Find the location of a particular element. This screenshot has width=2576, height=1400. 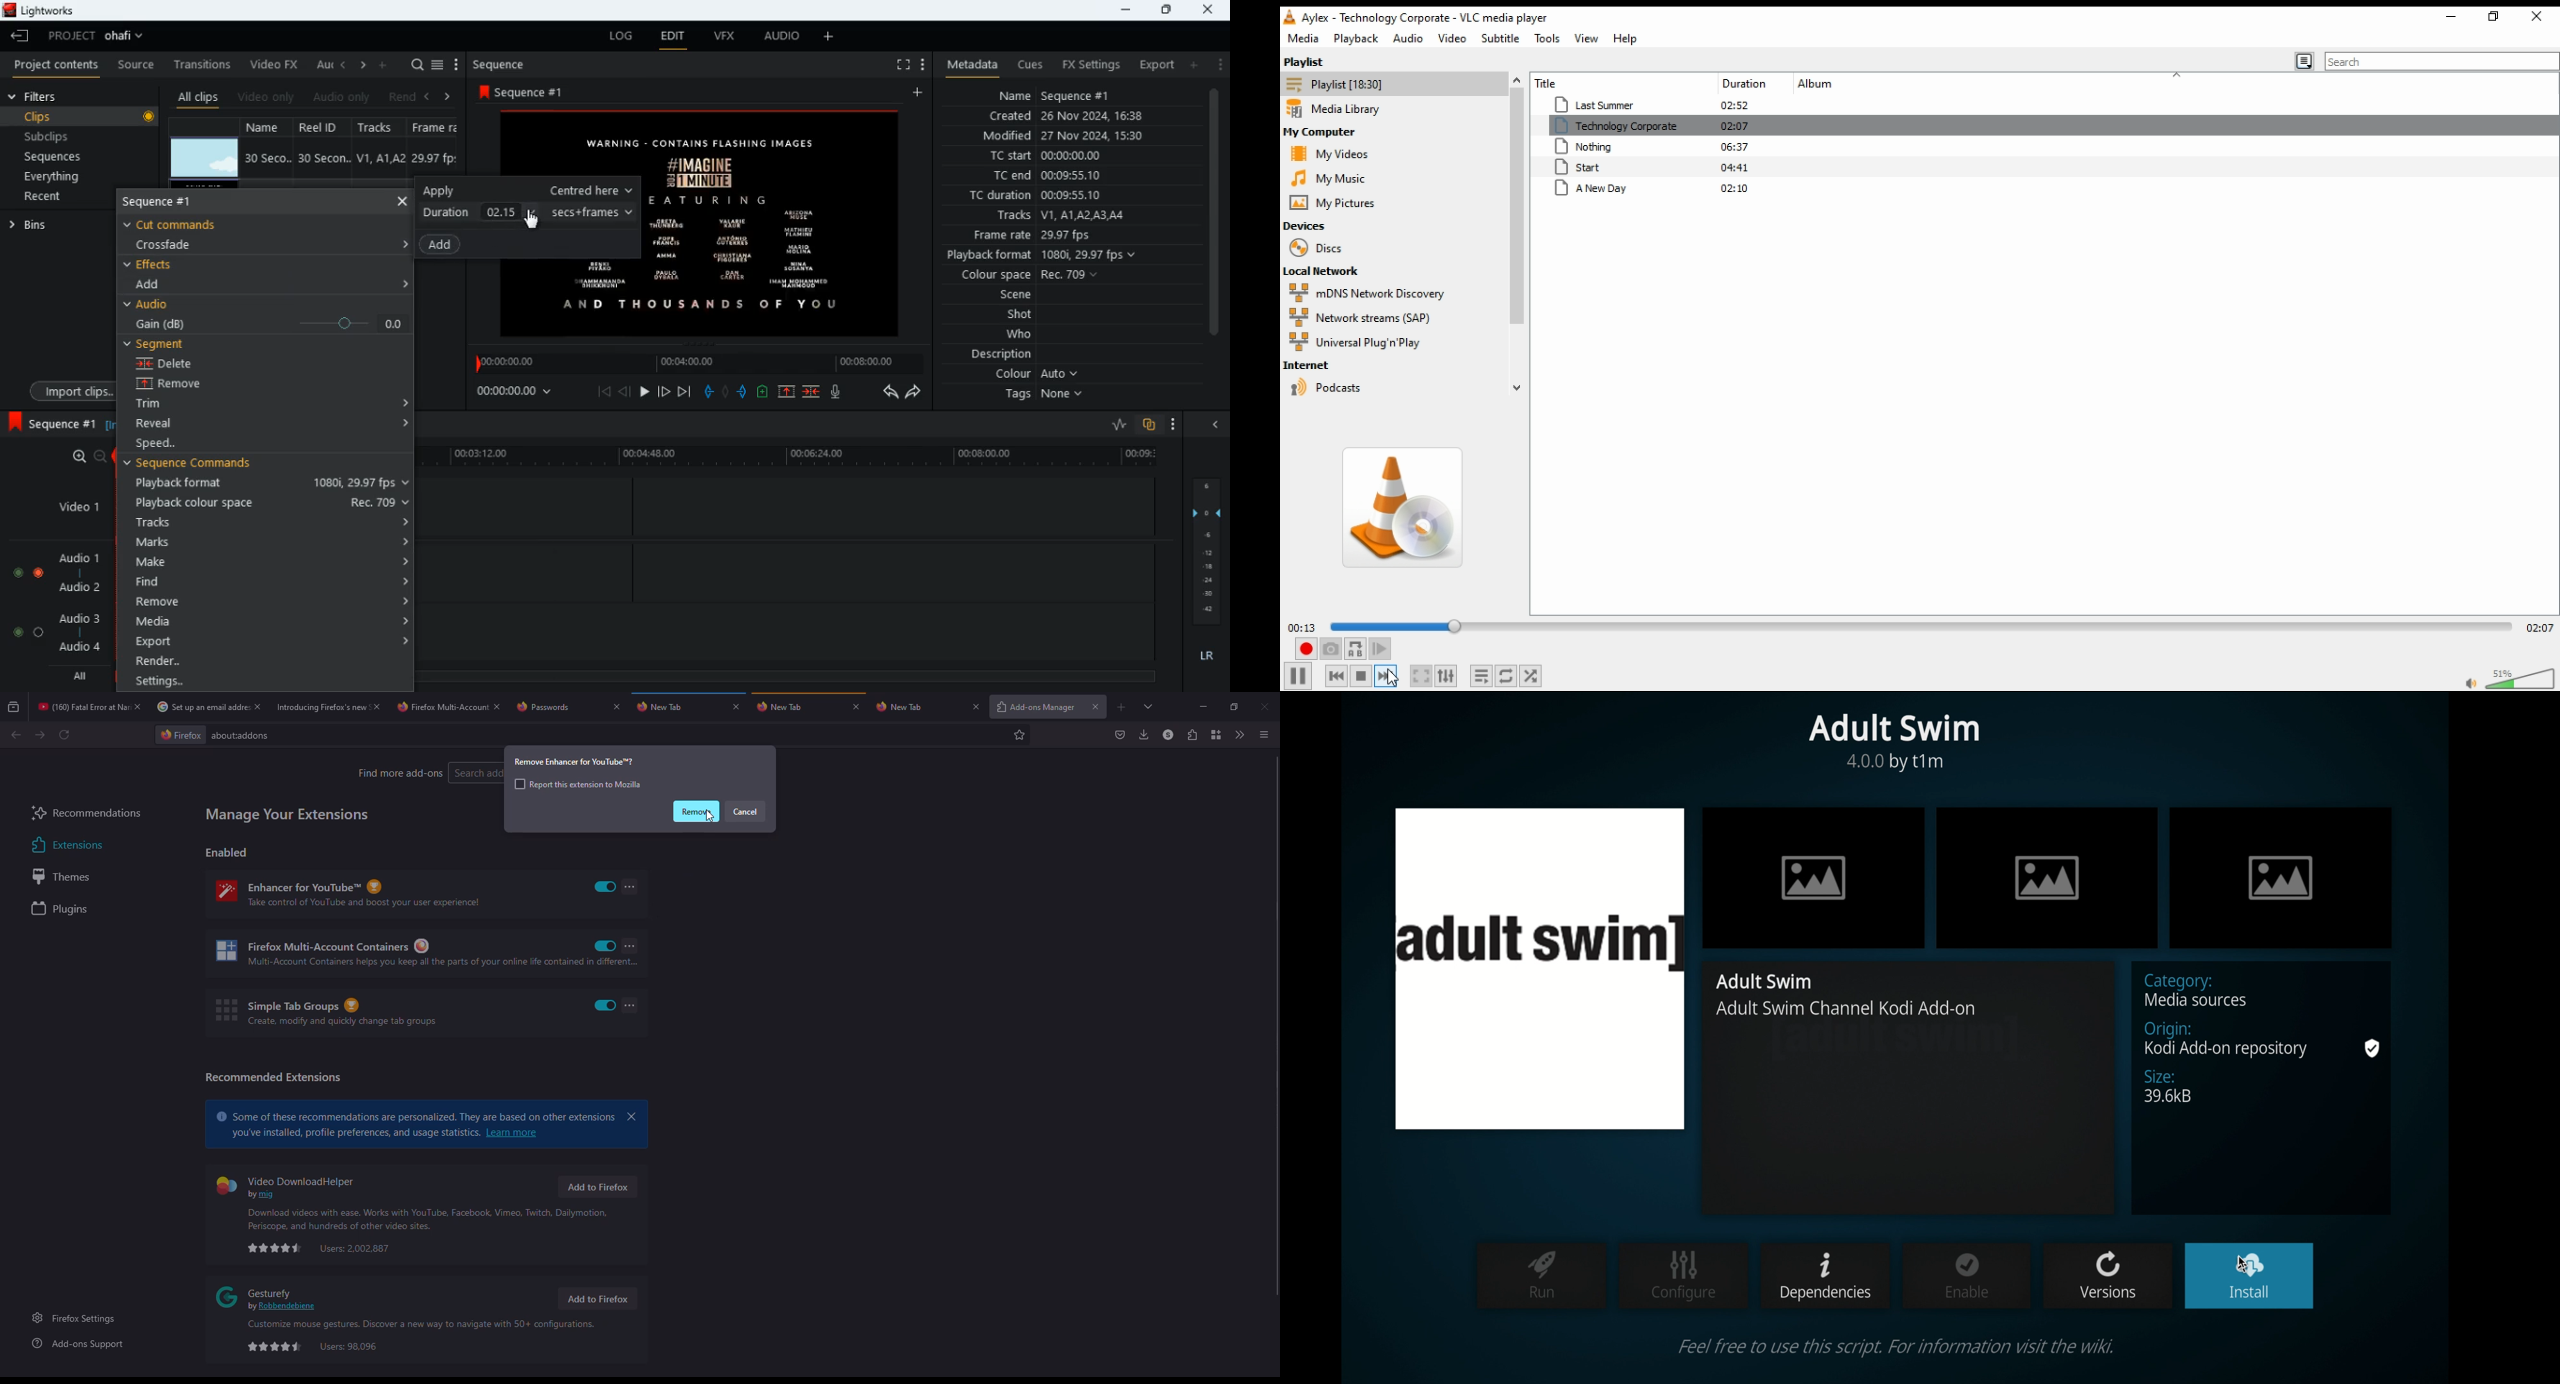

sequences is located at coordinates (55, 157).